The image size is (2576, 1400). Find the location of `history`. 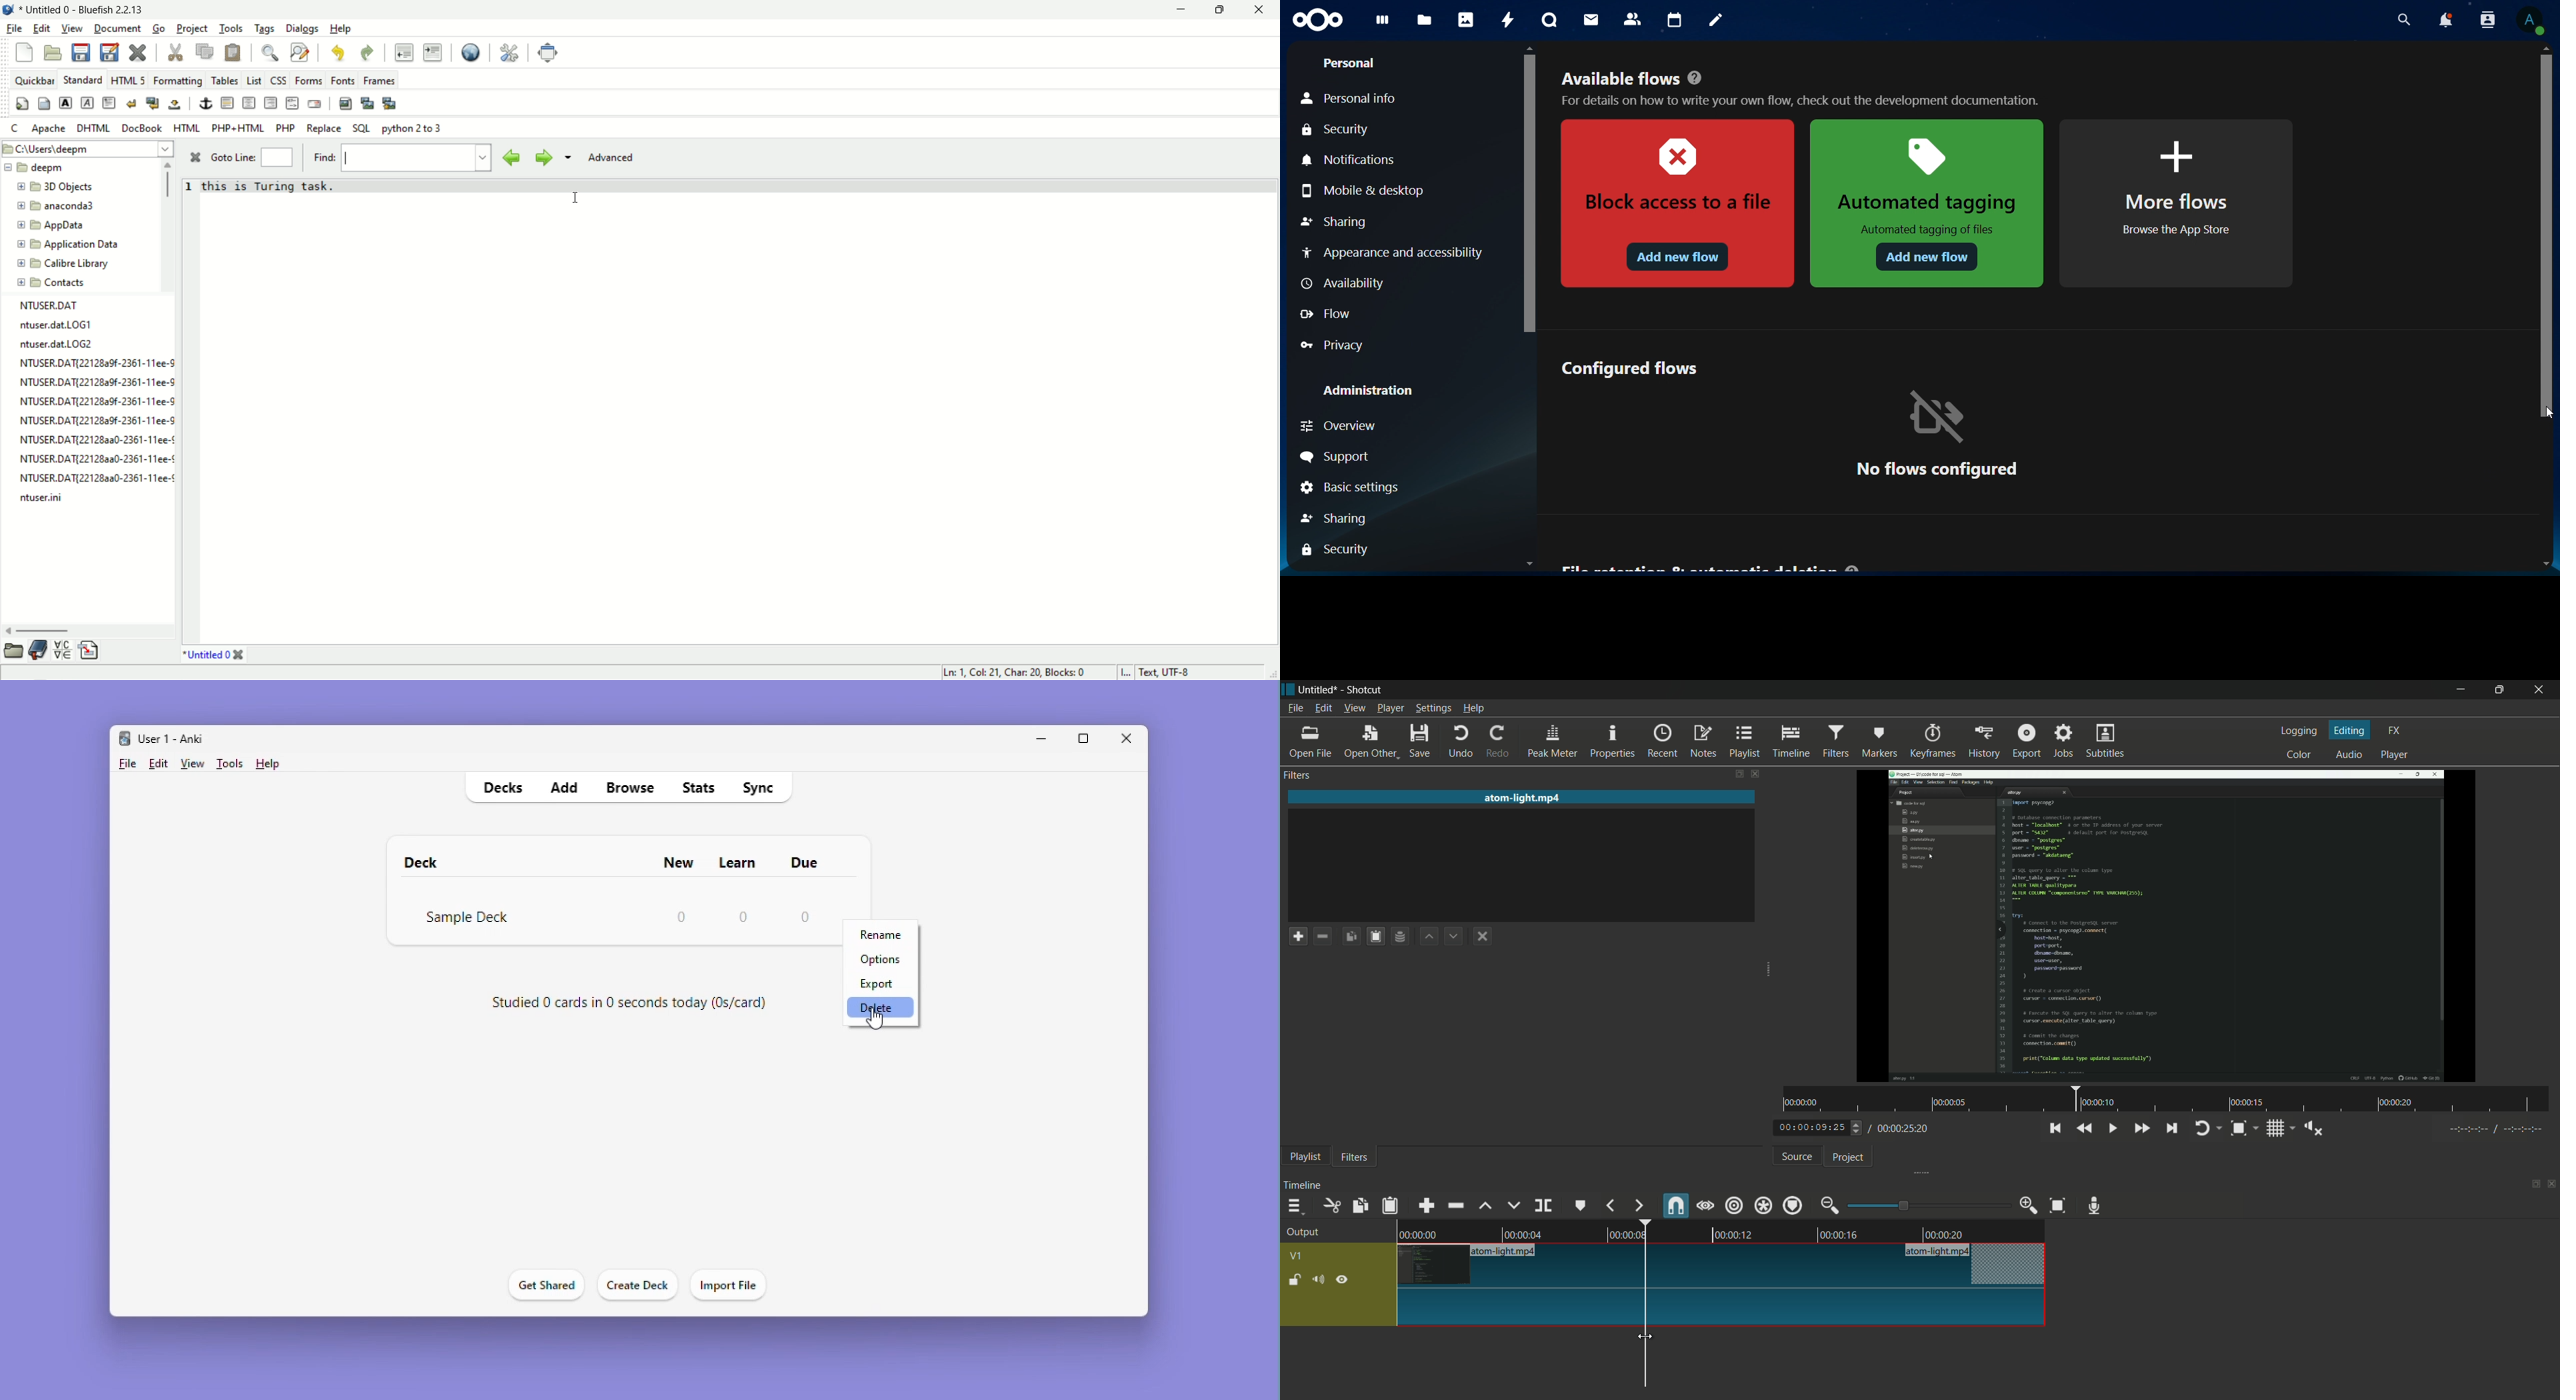

history is located at coordinates (1982, 742).